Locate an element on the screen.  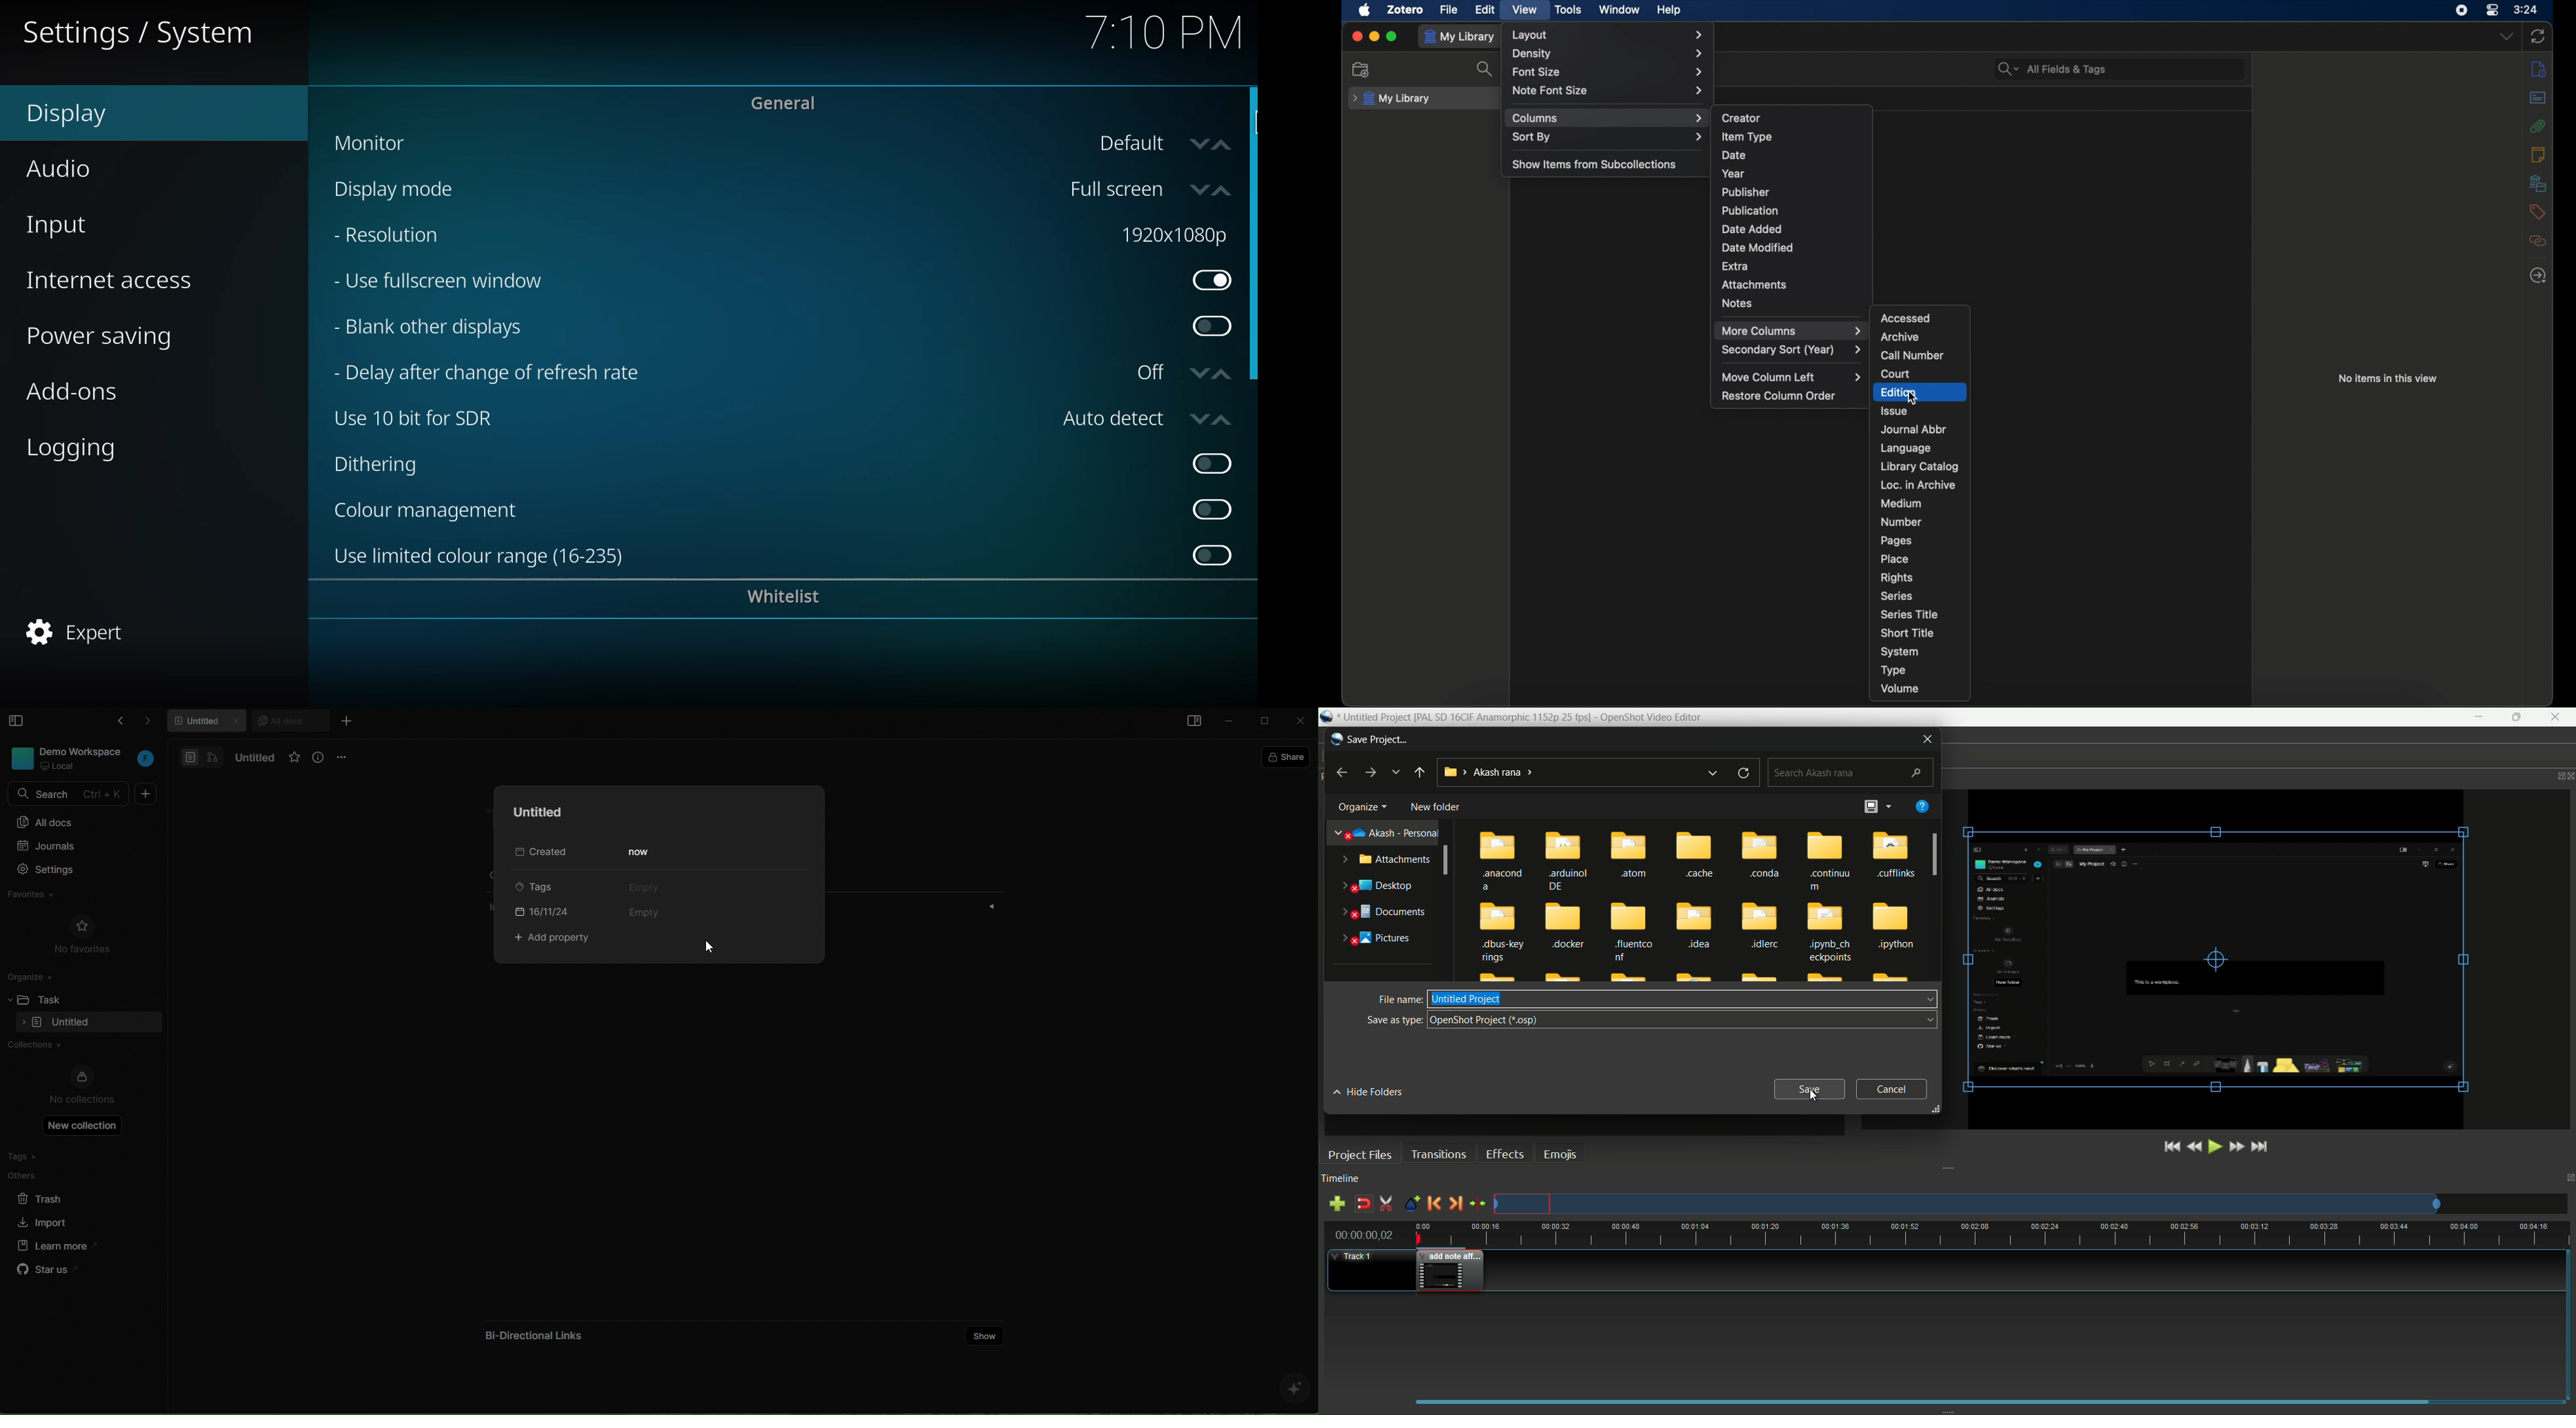
journals is located at coordinates (74, 847).